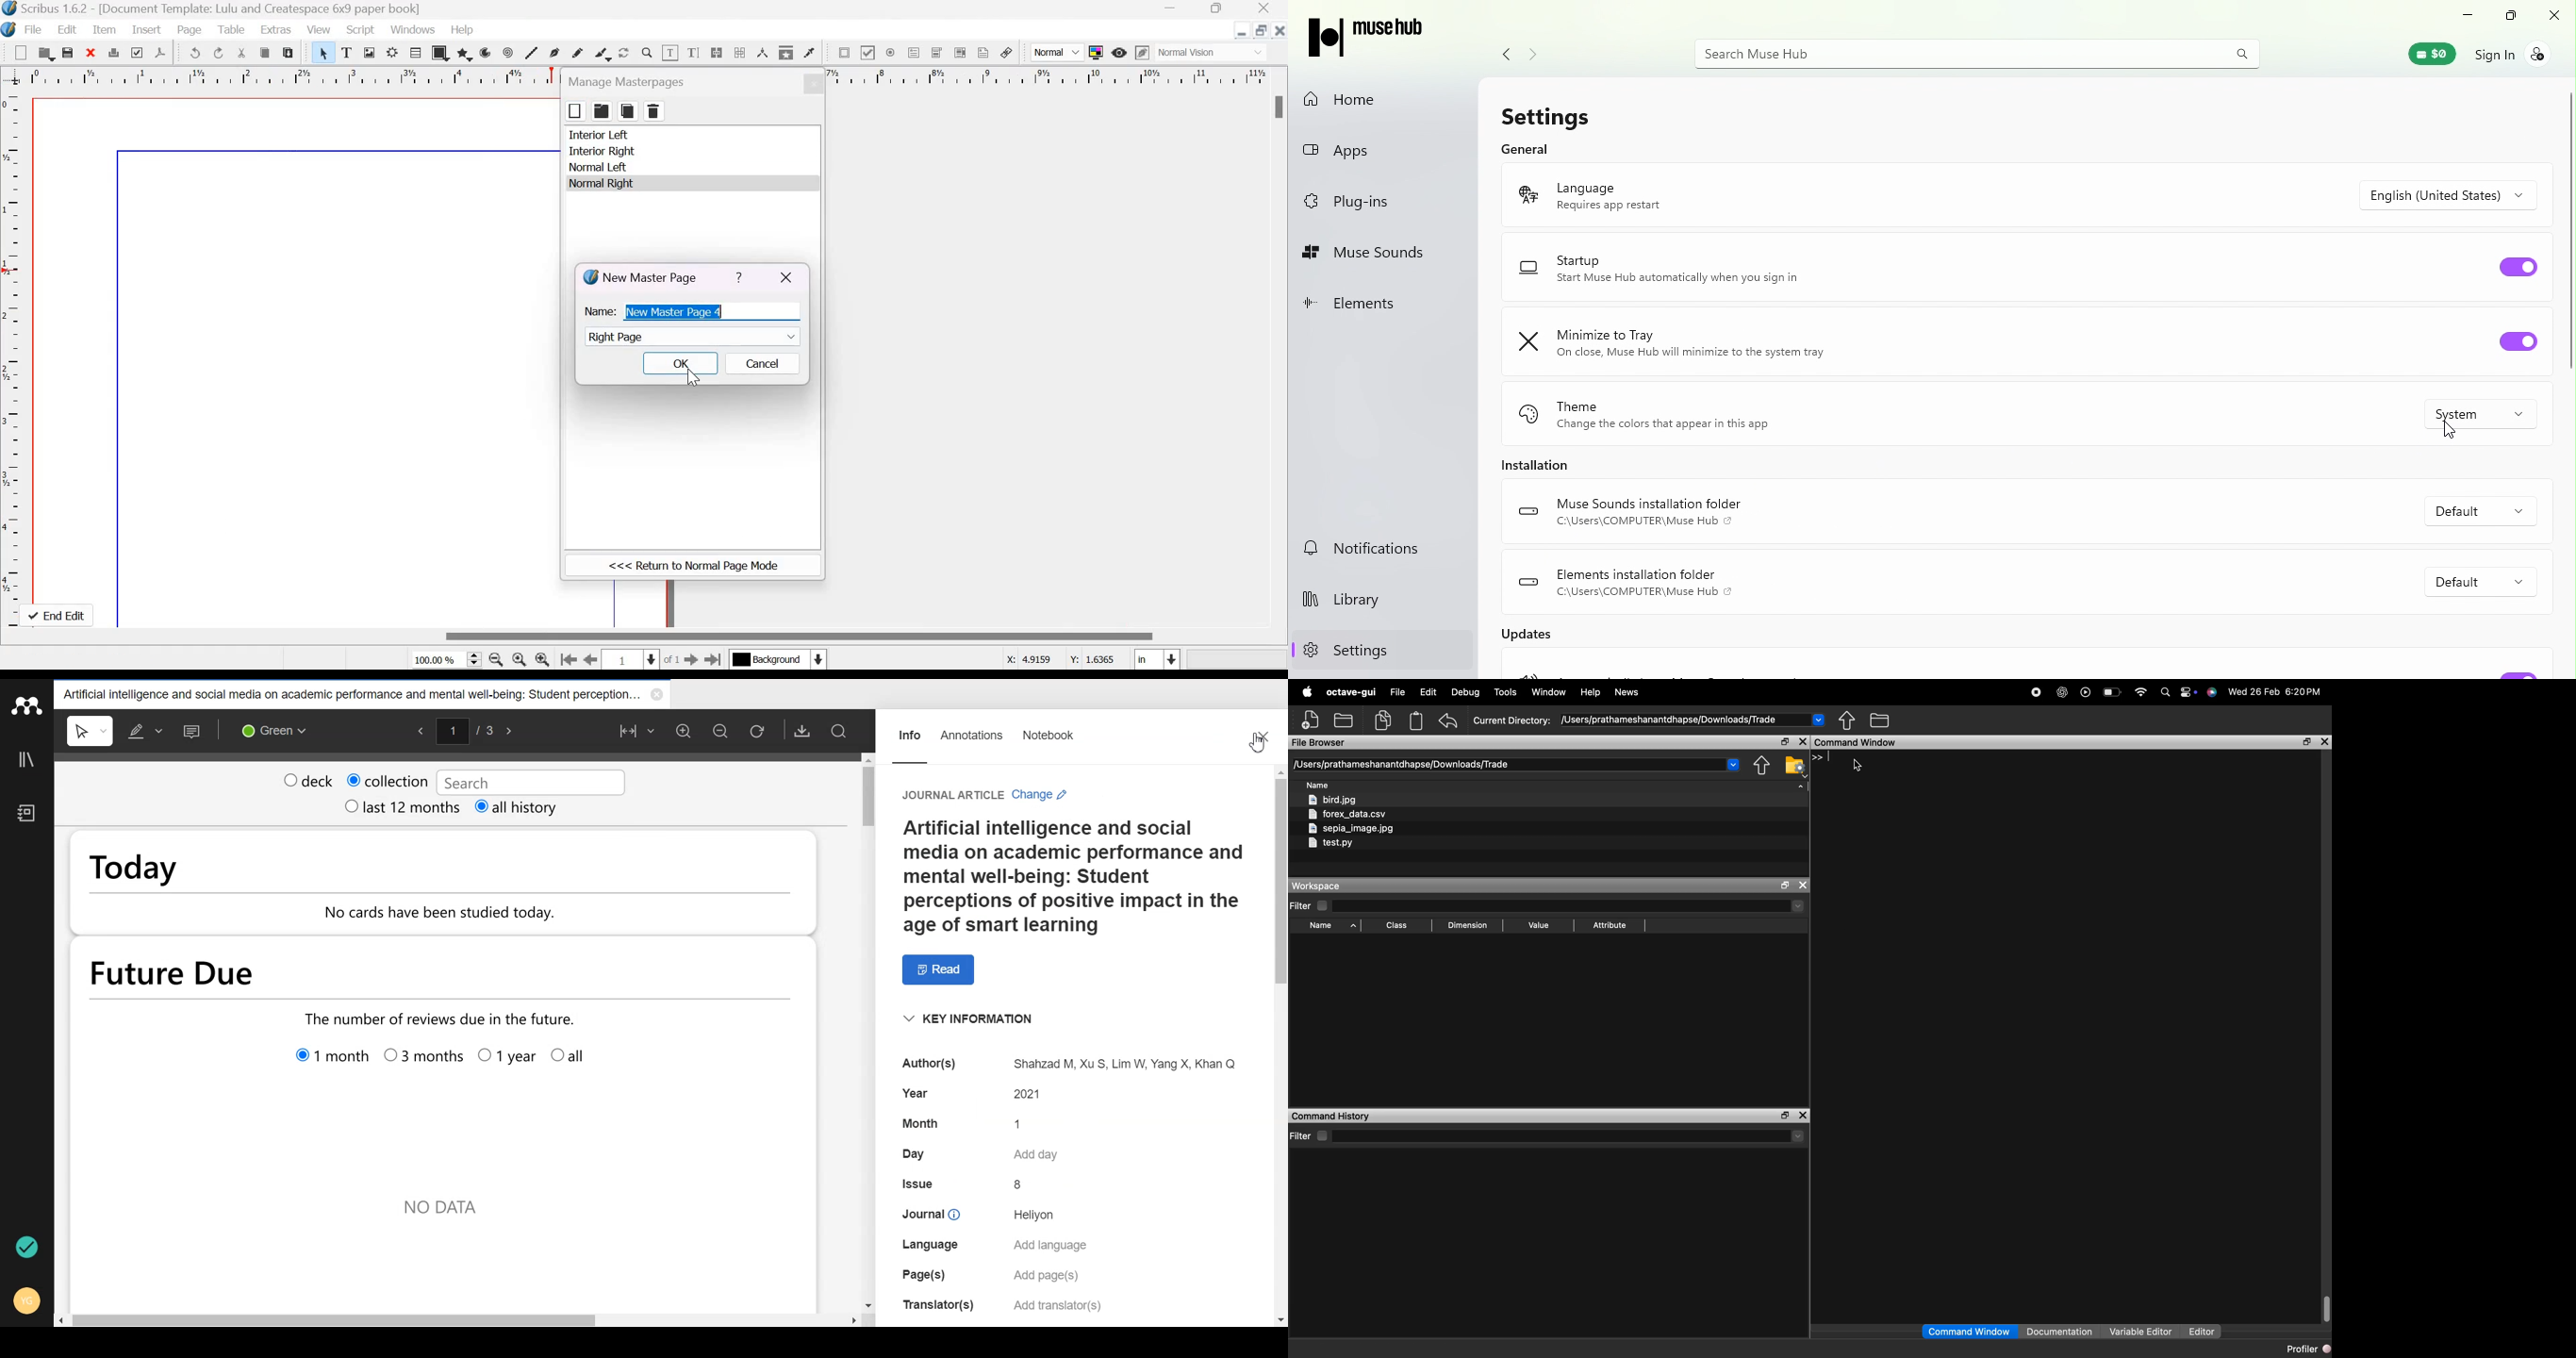 This screenshot has height=1372, width=2576. I want to click on PDF push button, so click(843, 52).